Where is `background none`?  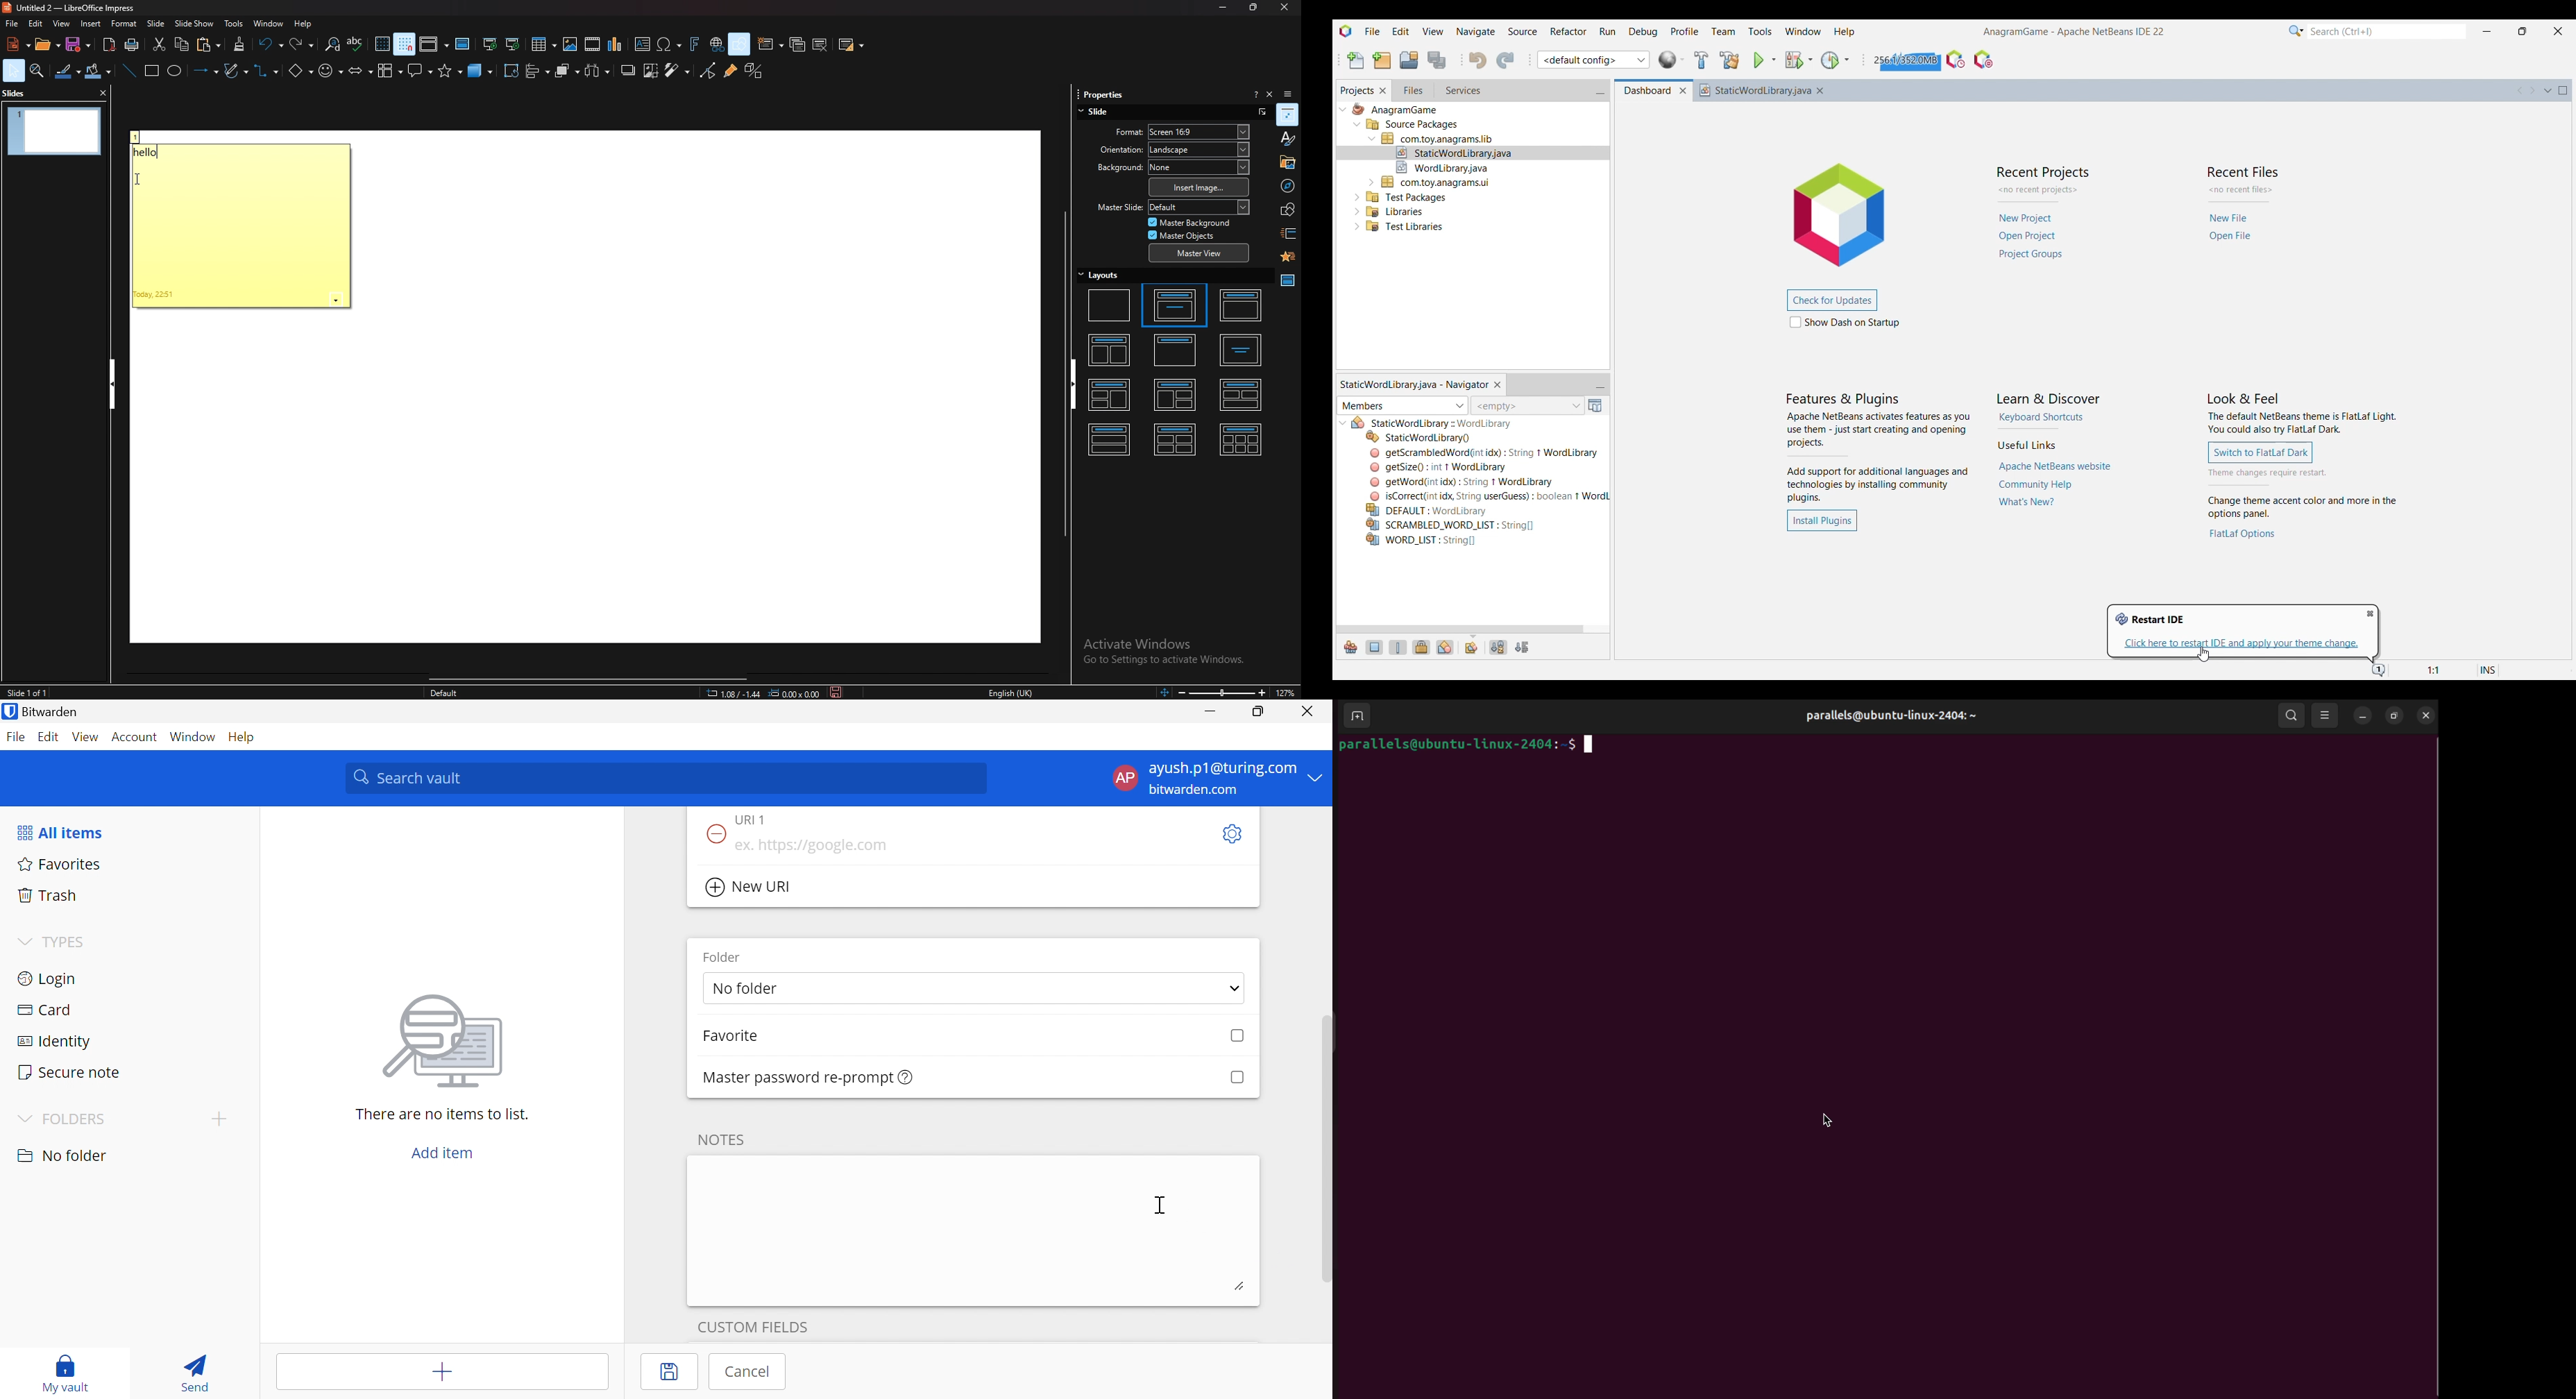 background none is located at coordinates (1199, 167).